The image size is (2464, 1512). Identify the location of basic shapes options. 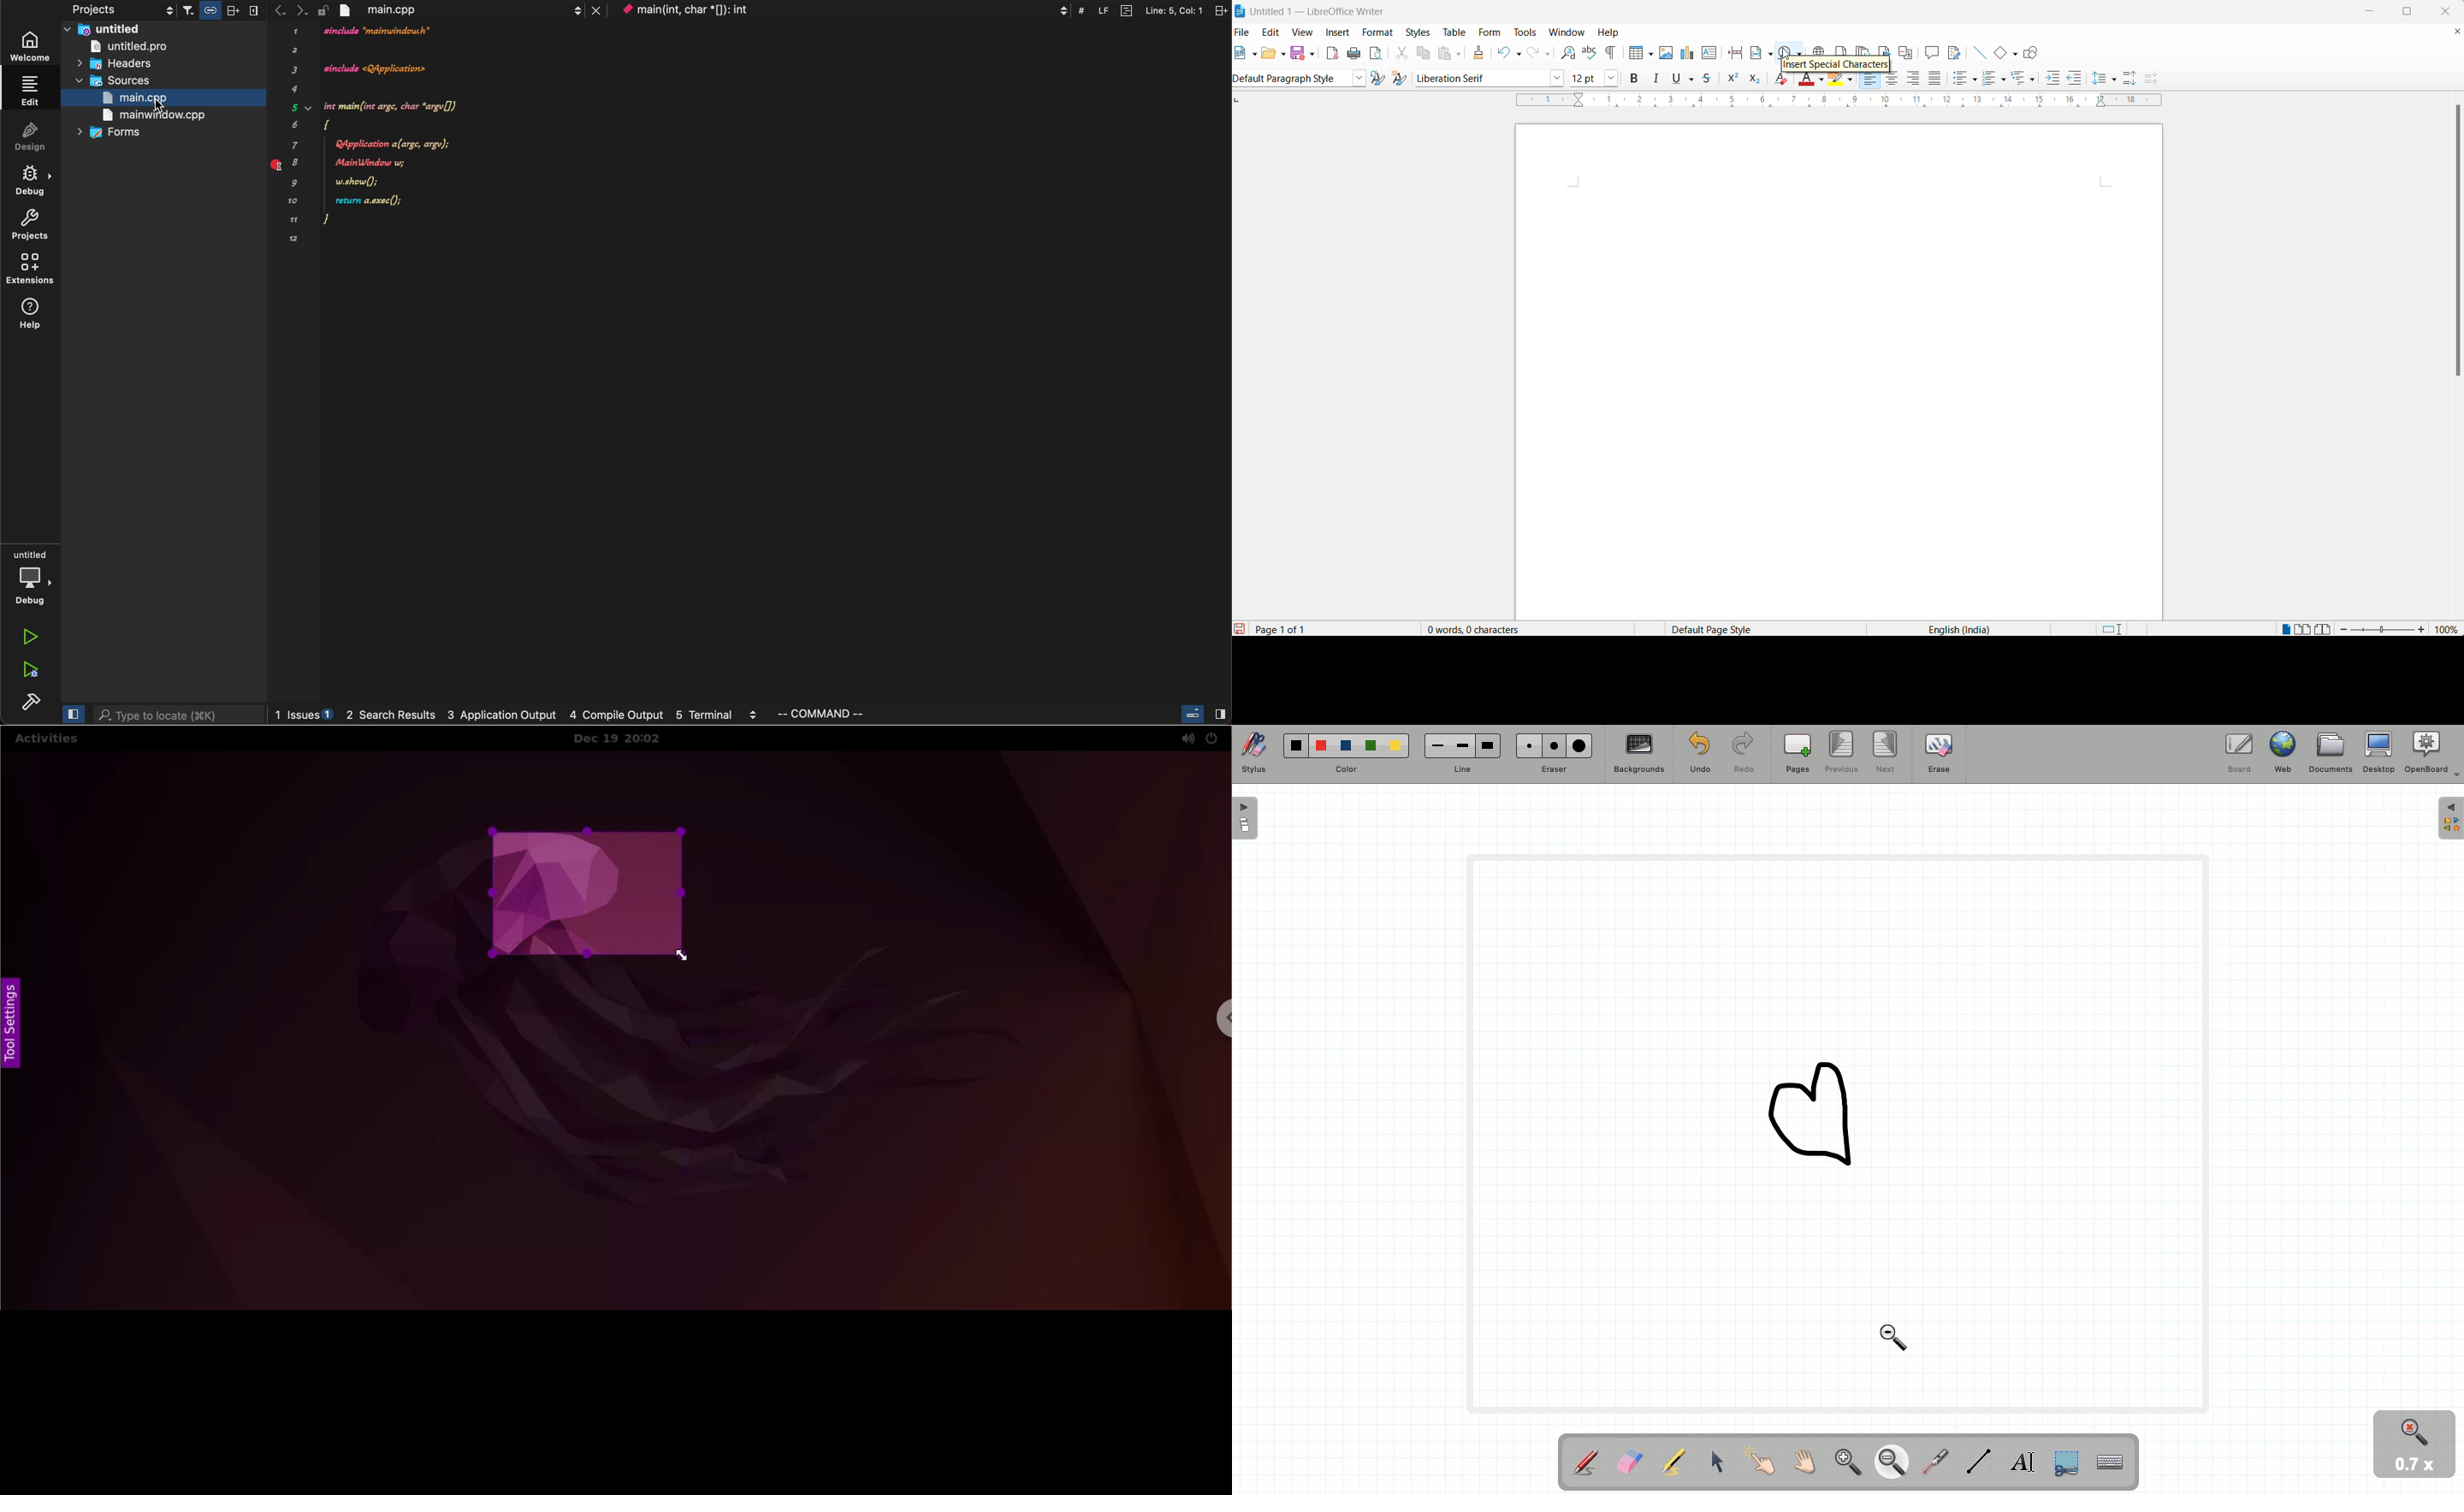
(2016, 53).